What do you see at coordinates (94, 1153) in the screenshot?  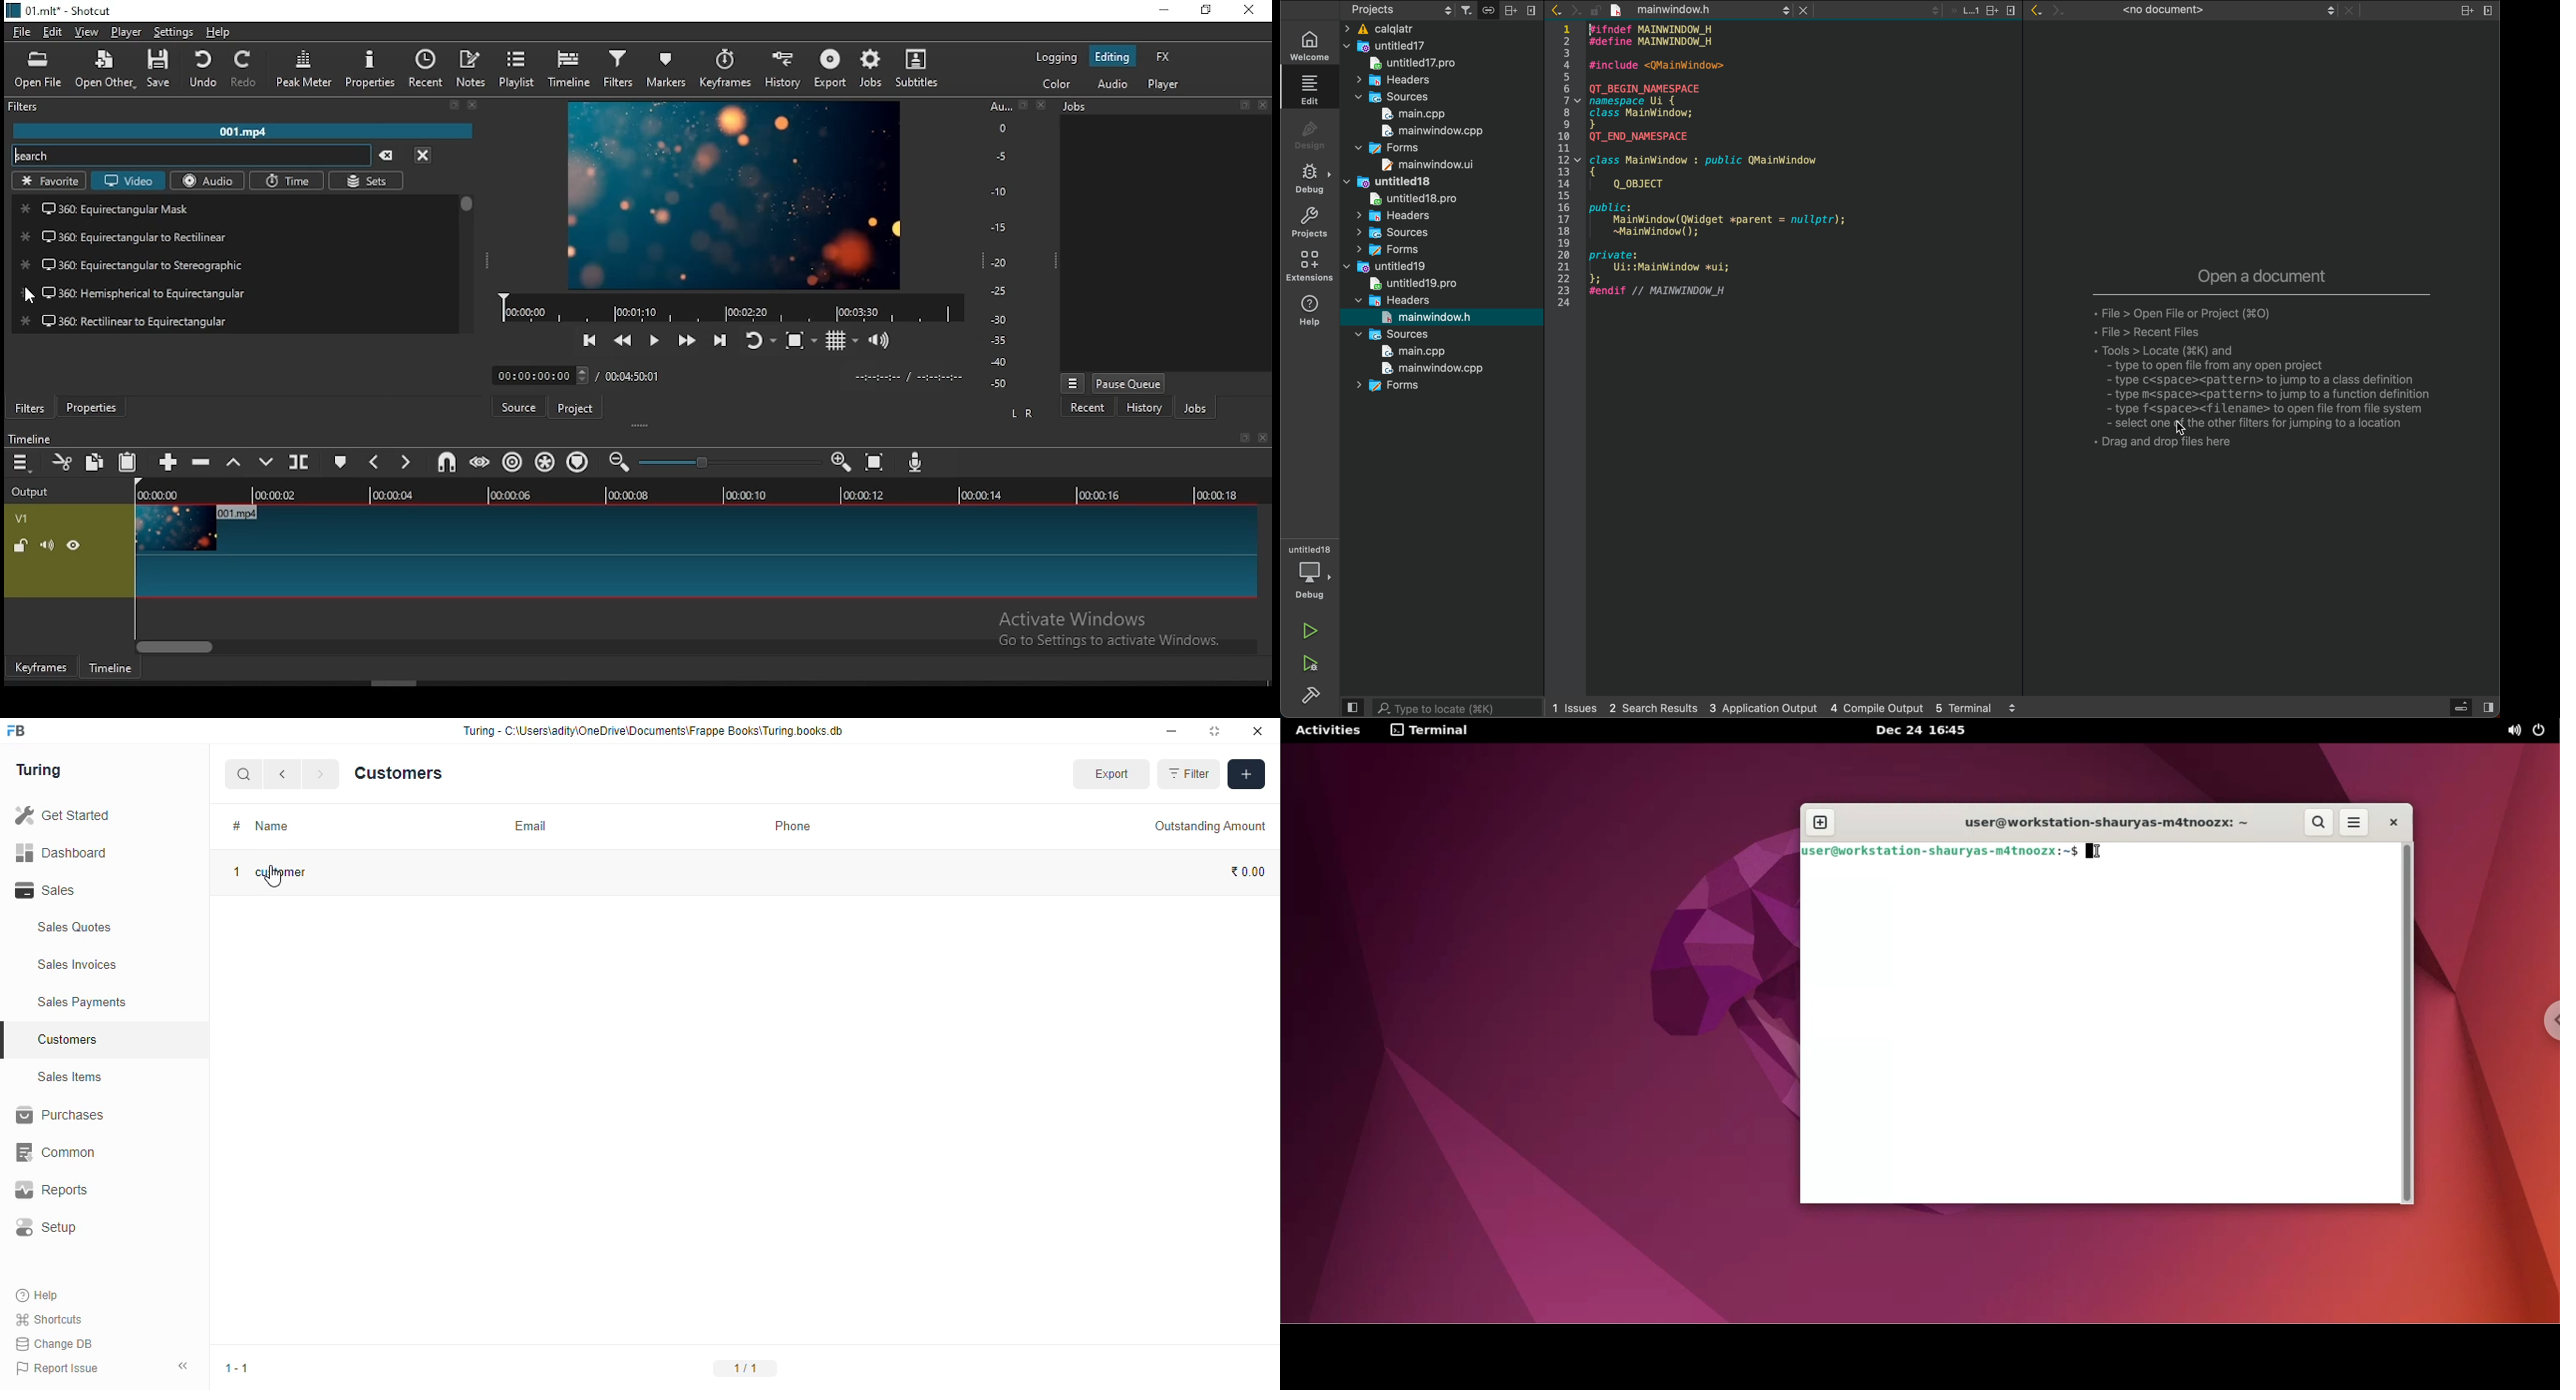 I see `‘Common` at bounding box center [94, 1153].